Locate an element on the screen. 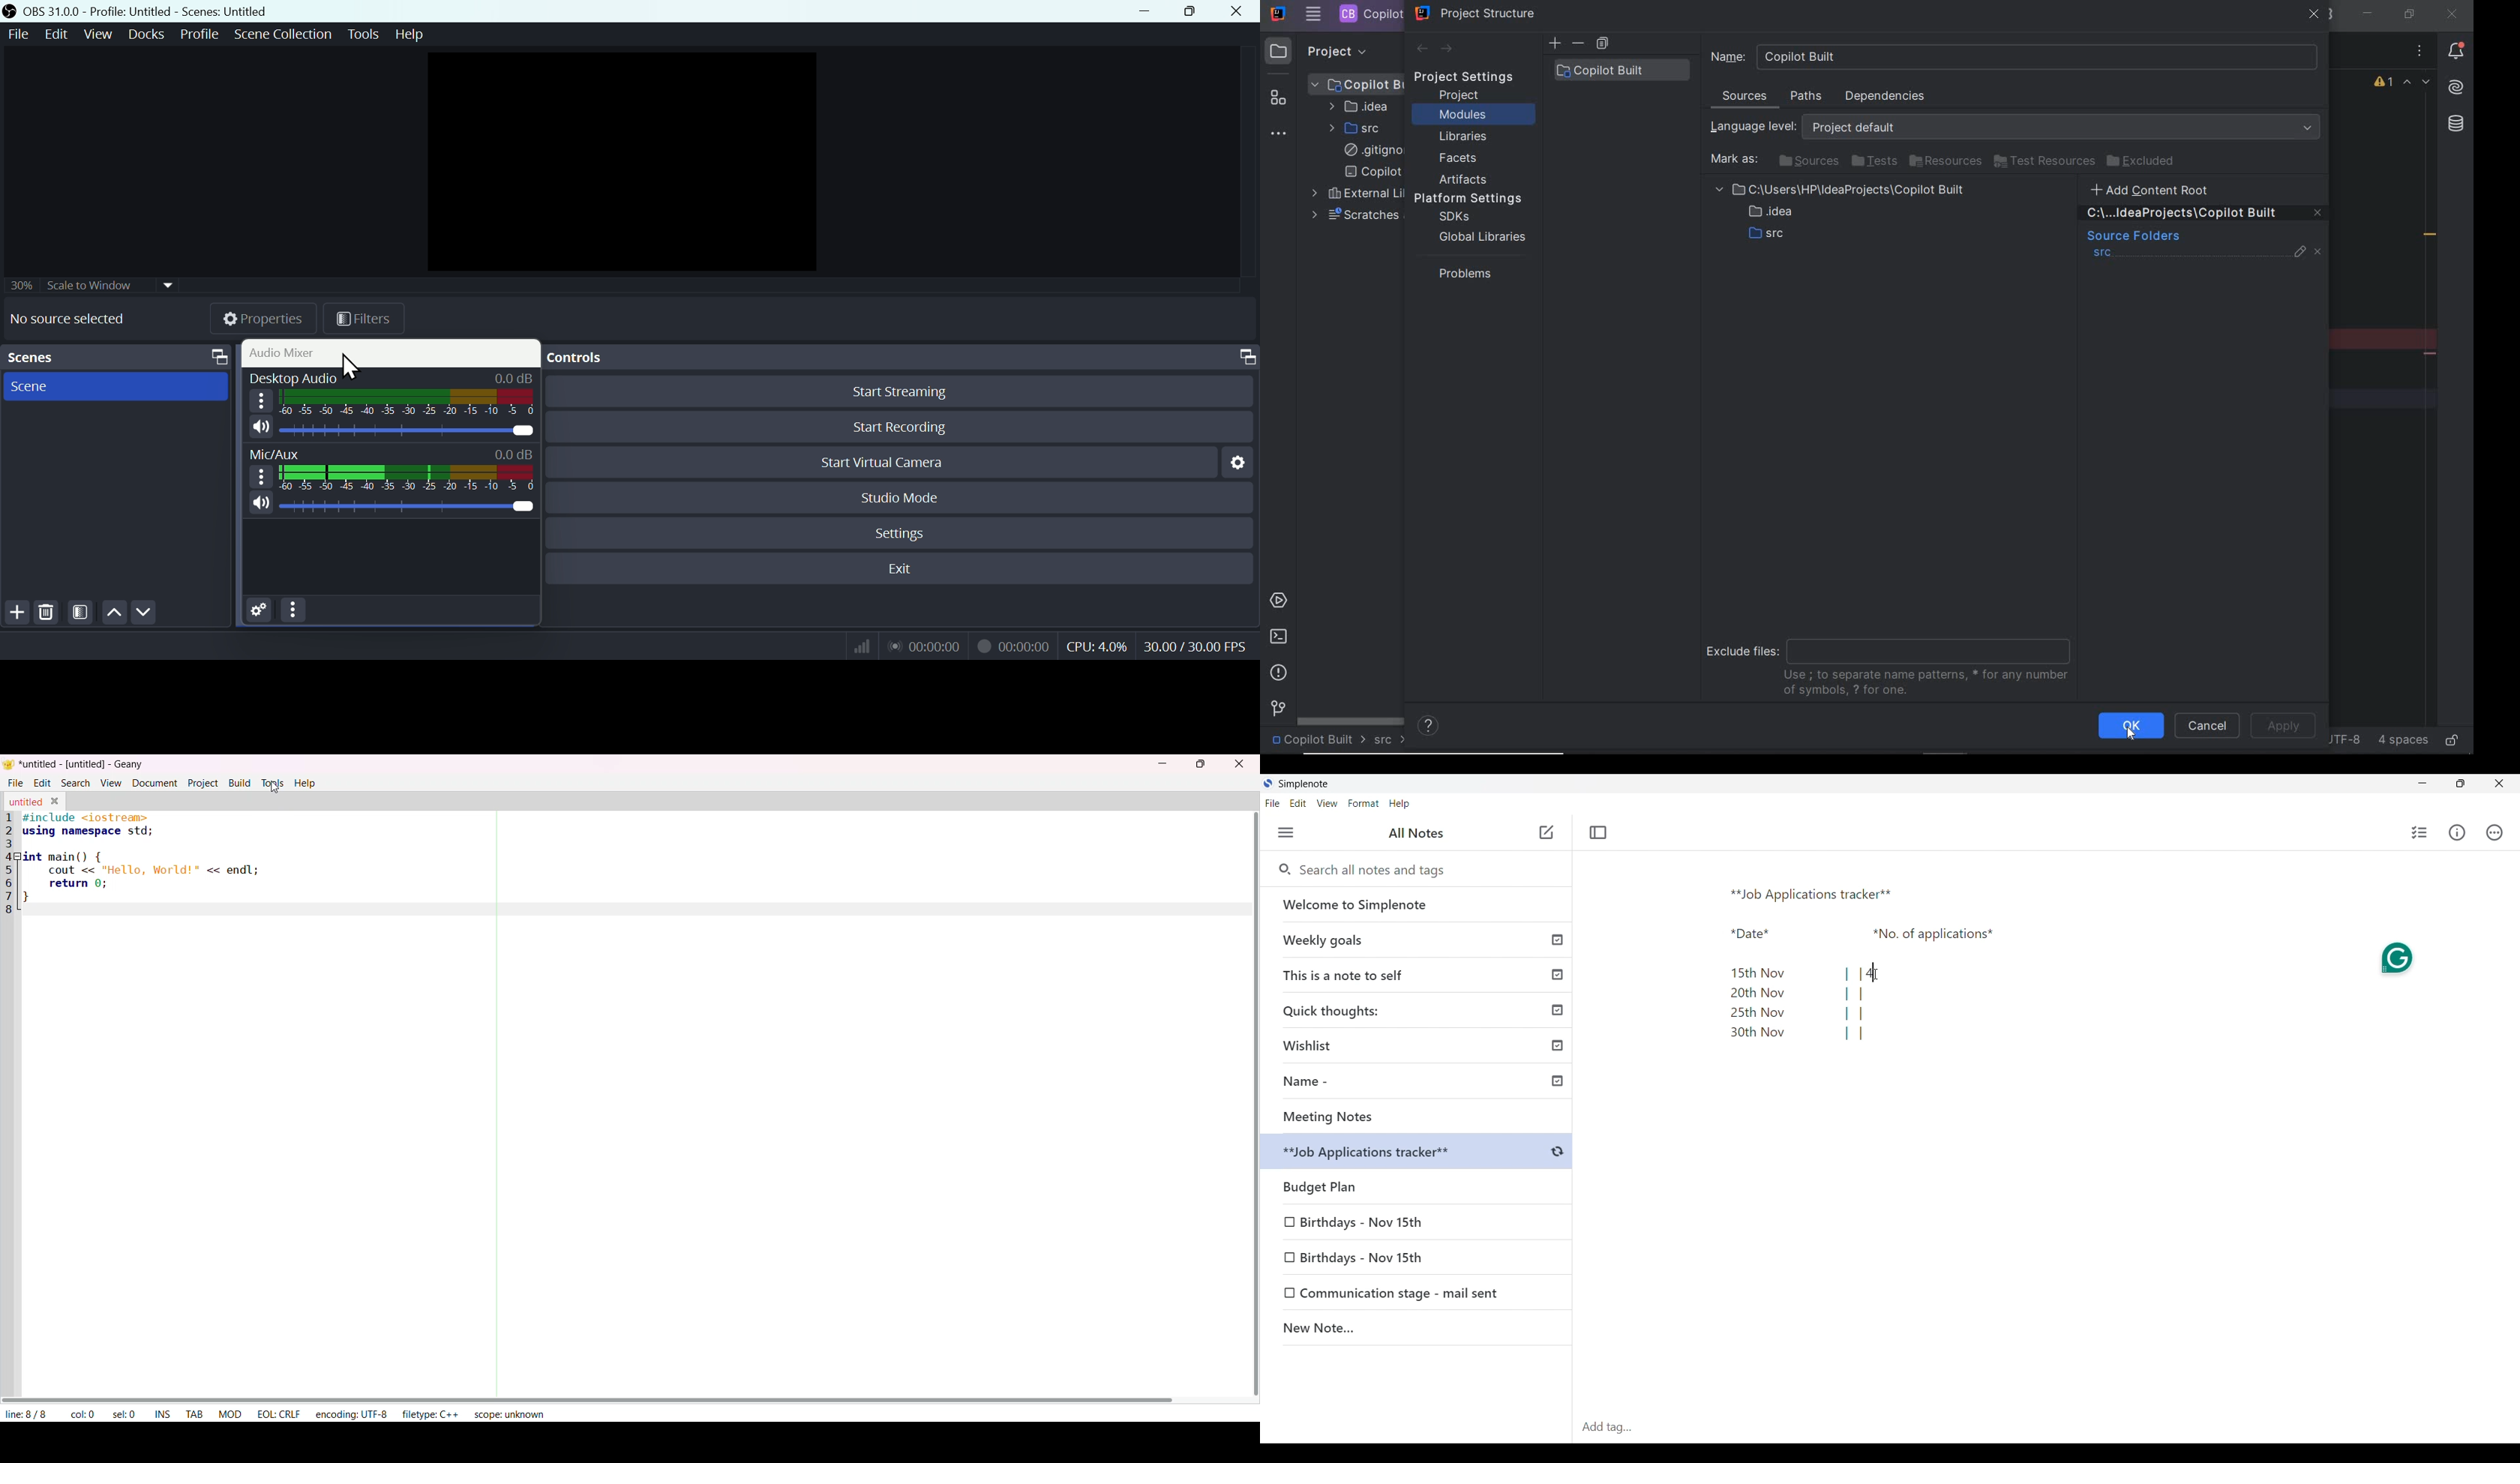 The image size is (2520, 1484). New Note.. is located at coordinates (1417, 1330).